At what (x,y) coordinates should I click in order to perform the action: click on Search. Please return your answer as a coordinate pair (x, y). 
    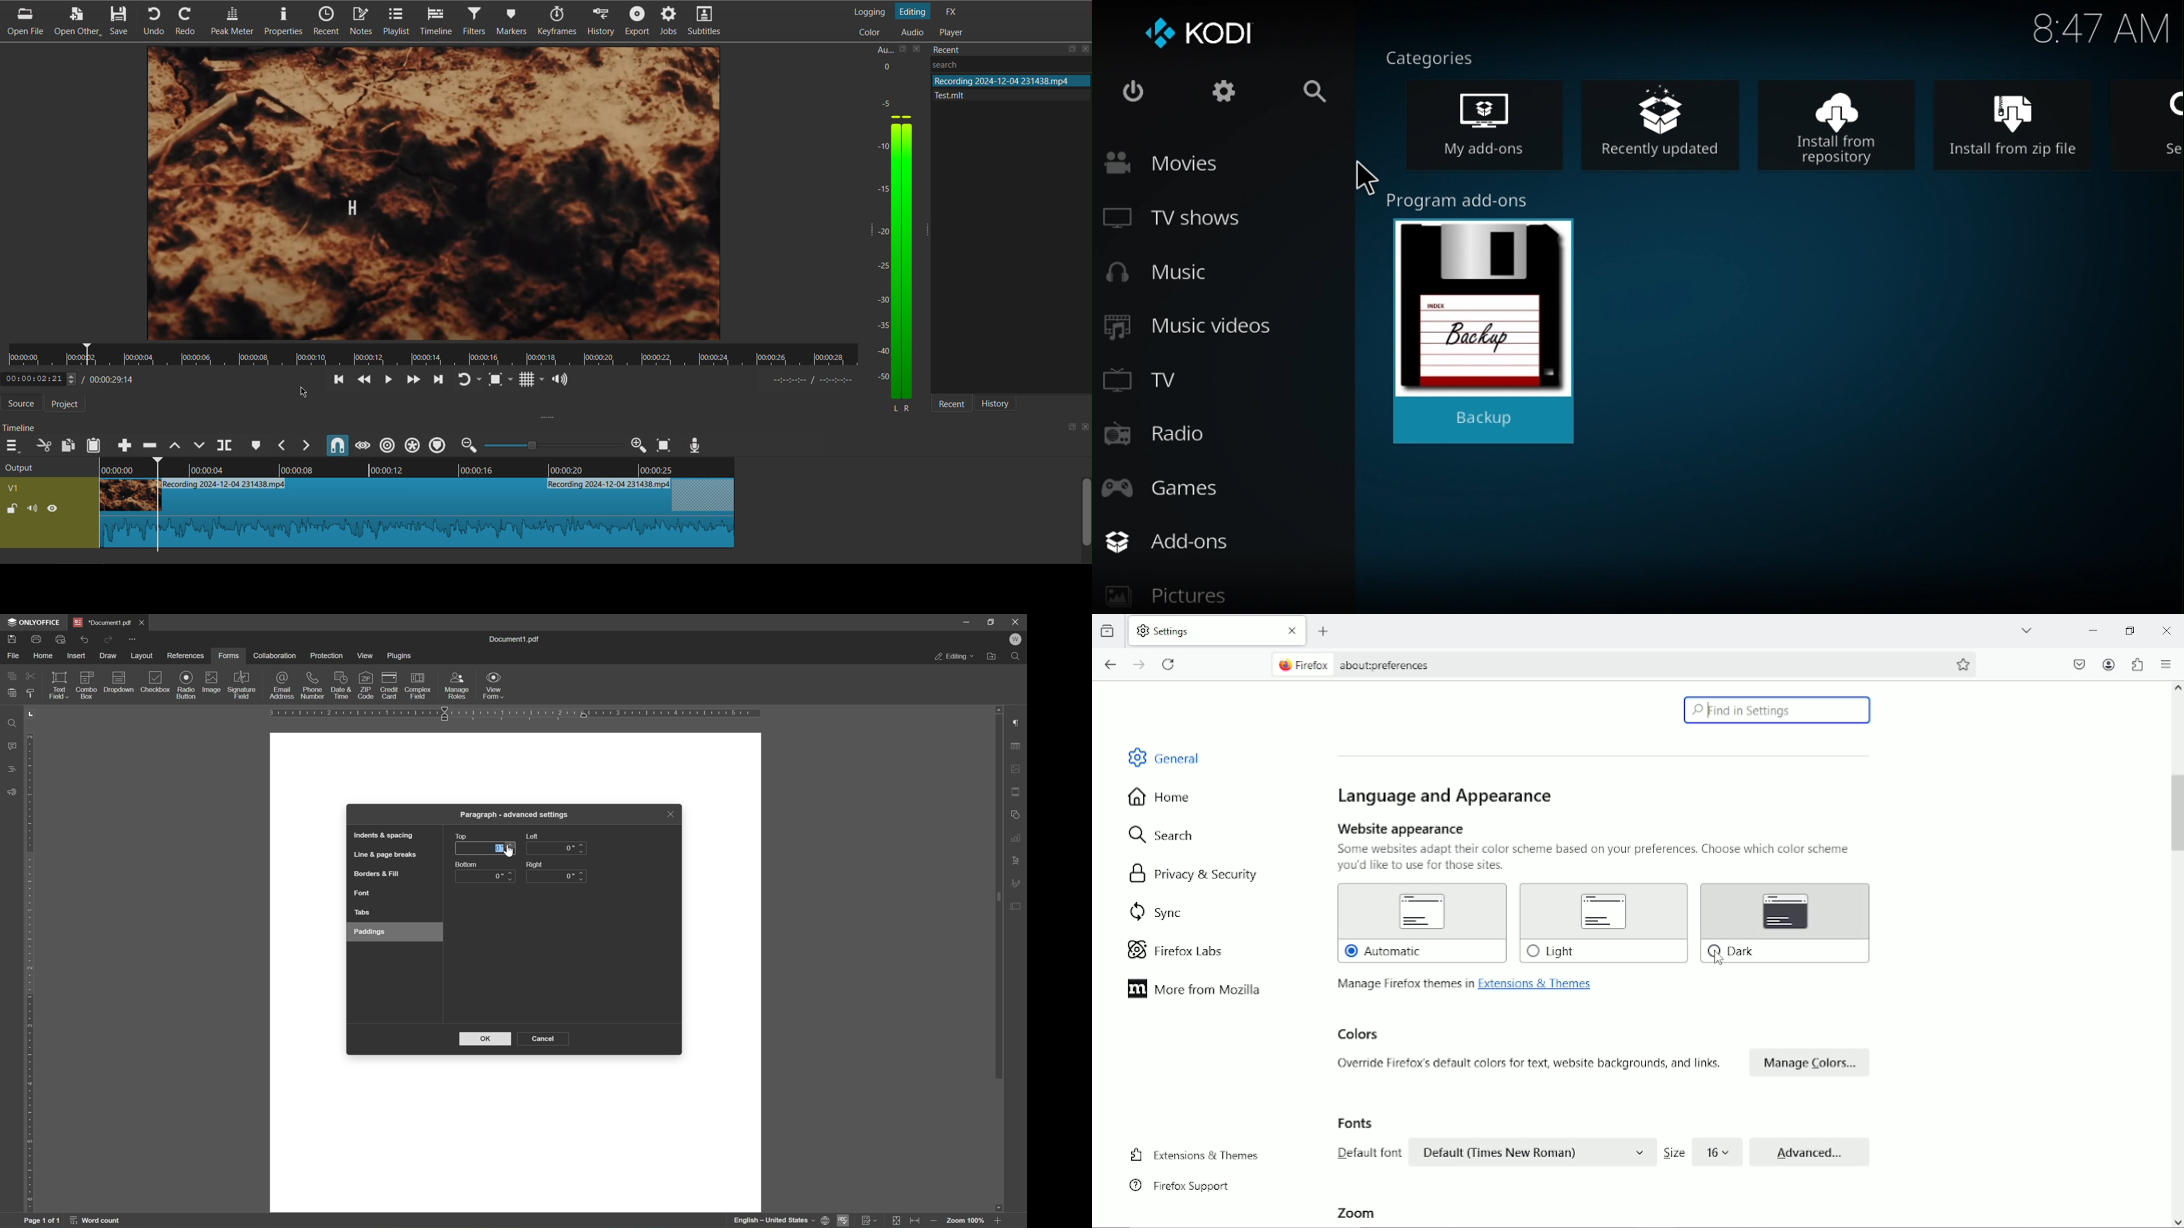
    Looking at the image, I should click on (1302, 94).